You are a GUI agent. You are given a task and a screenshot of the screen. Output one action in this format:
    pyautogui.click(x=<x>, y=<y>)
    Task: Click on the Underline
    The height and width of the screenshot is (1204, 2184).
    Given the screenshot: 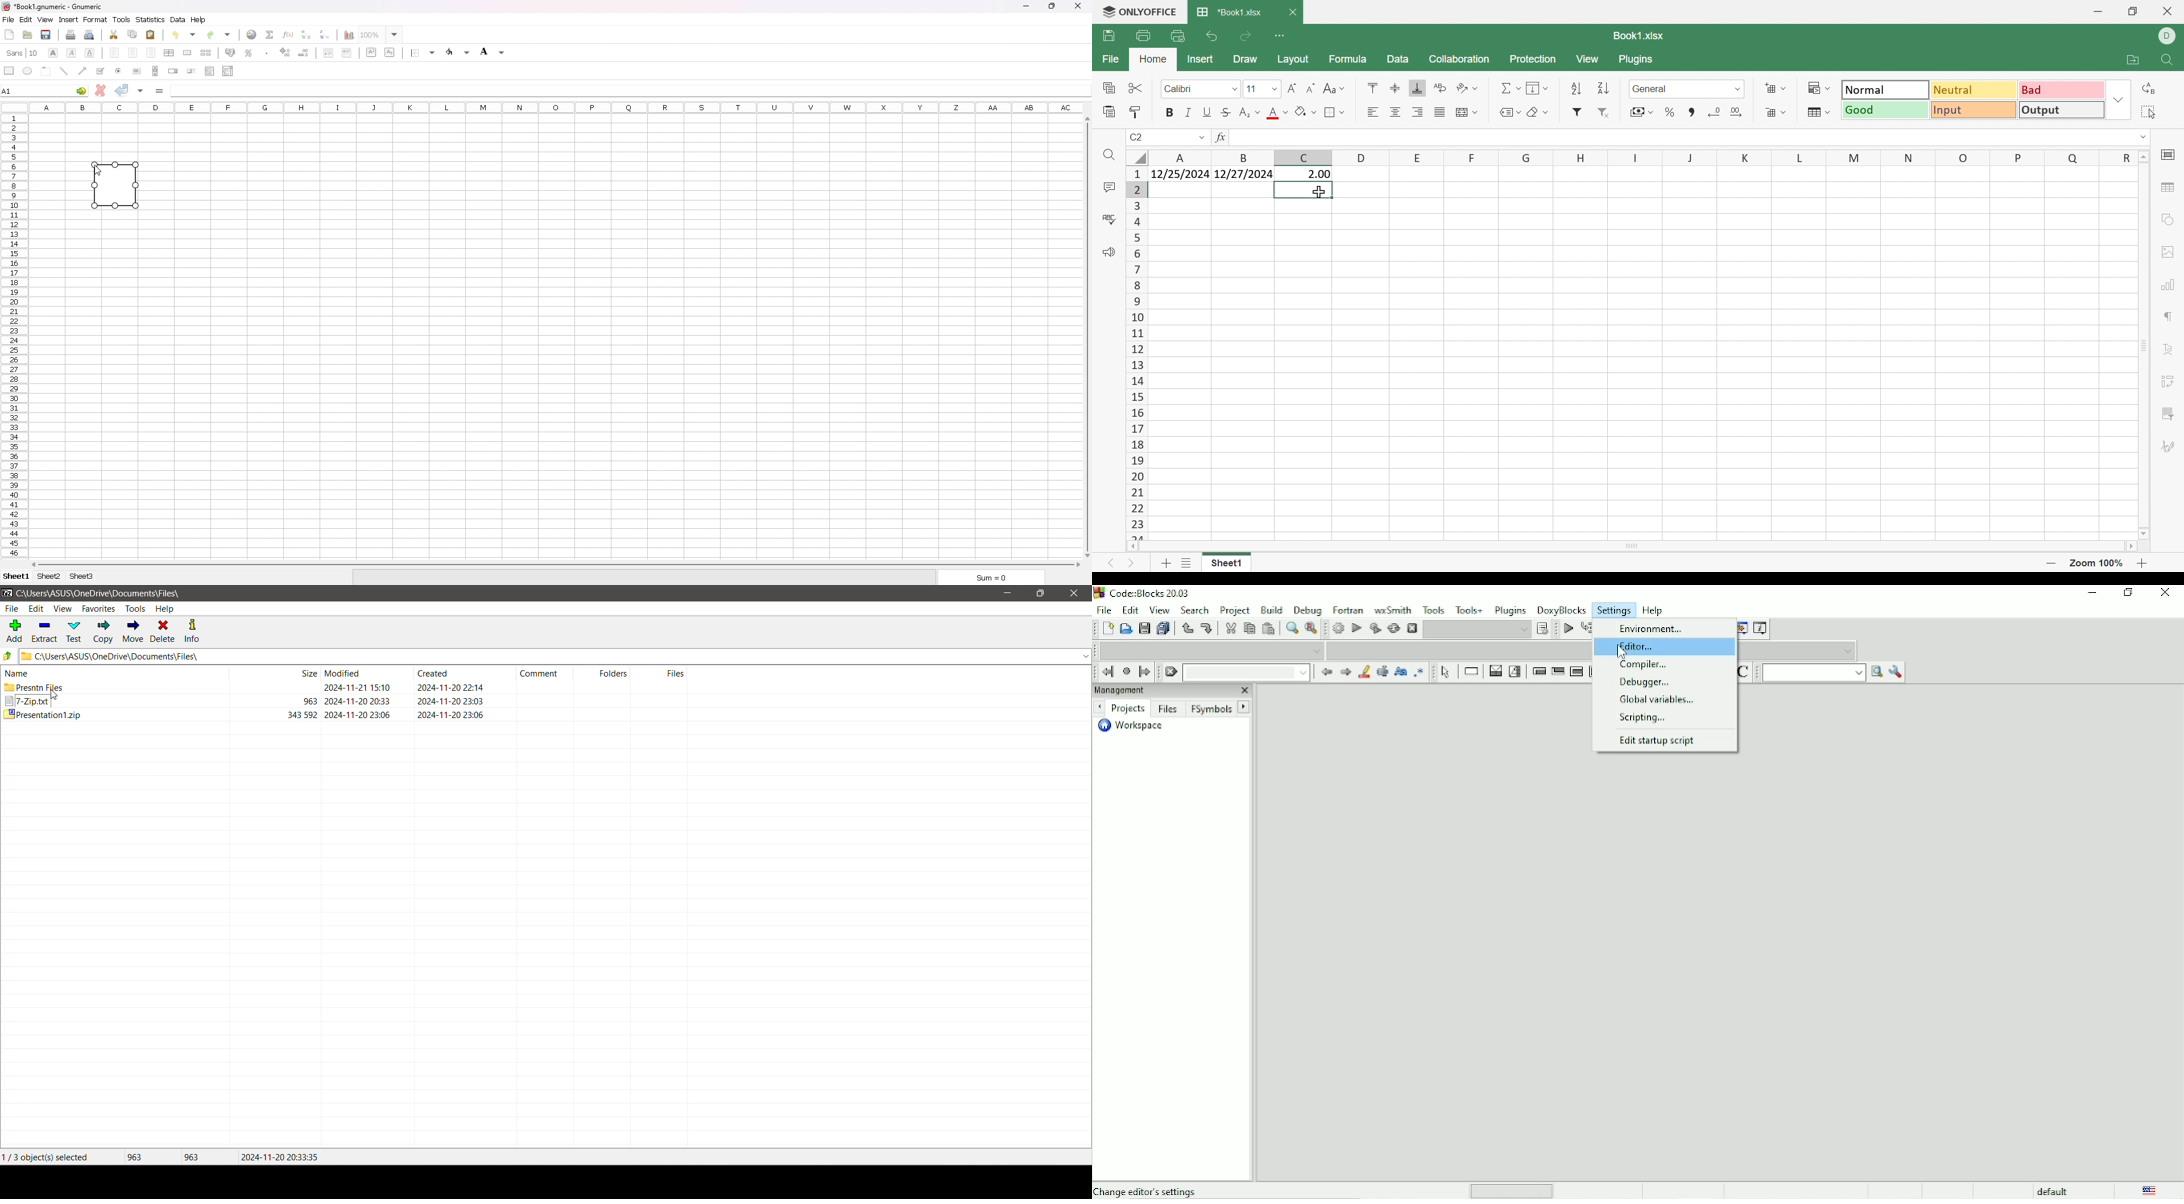 What is the action you would take?
    pyautogui.click(x=1207, y=111)
    